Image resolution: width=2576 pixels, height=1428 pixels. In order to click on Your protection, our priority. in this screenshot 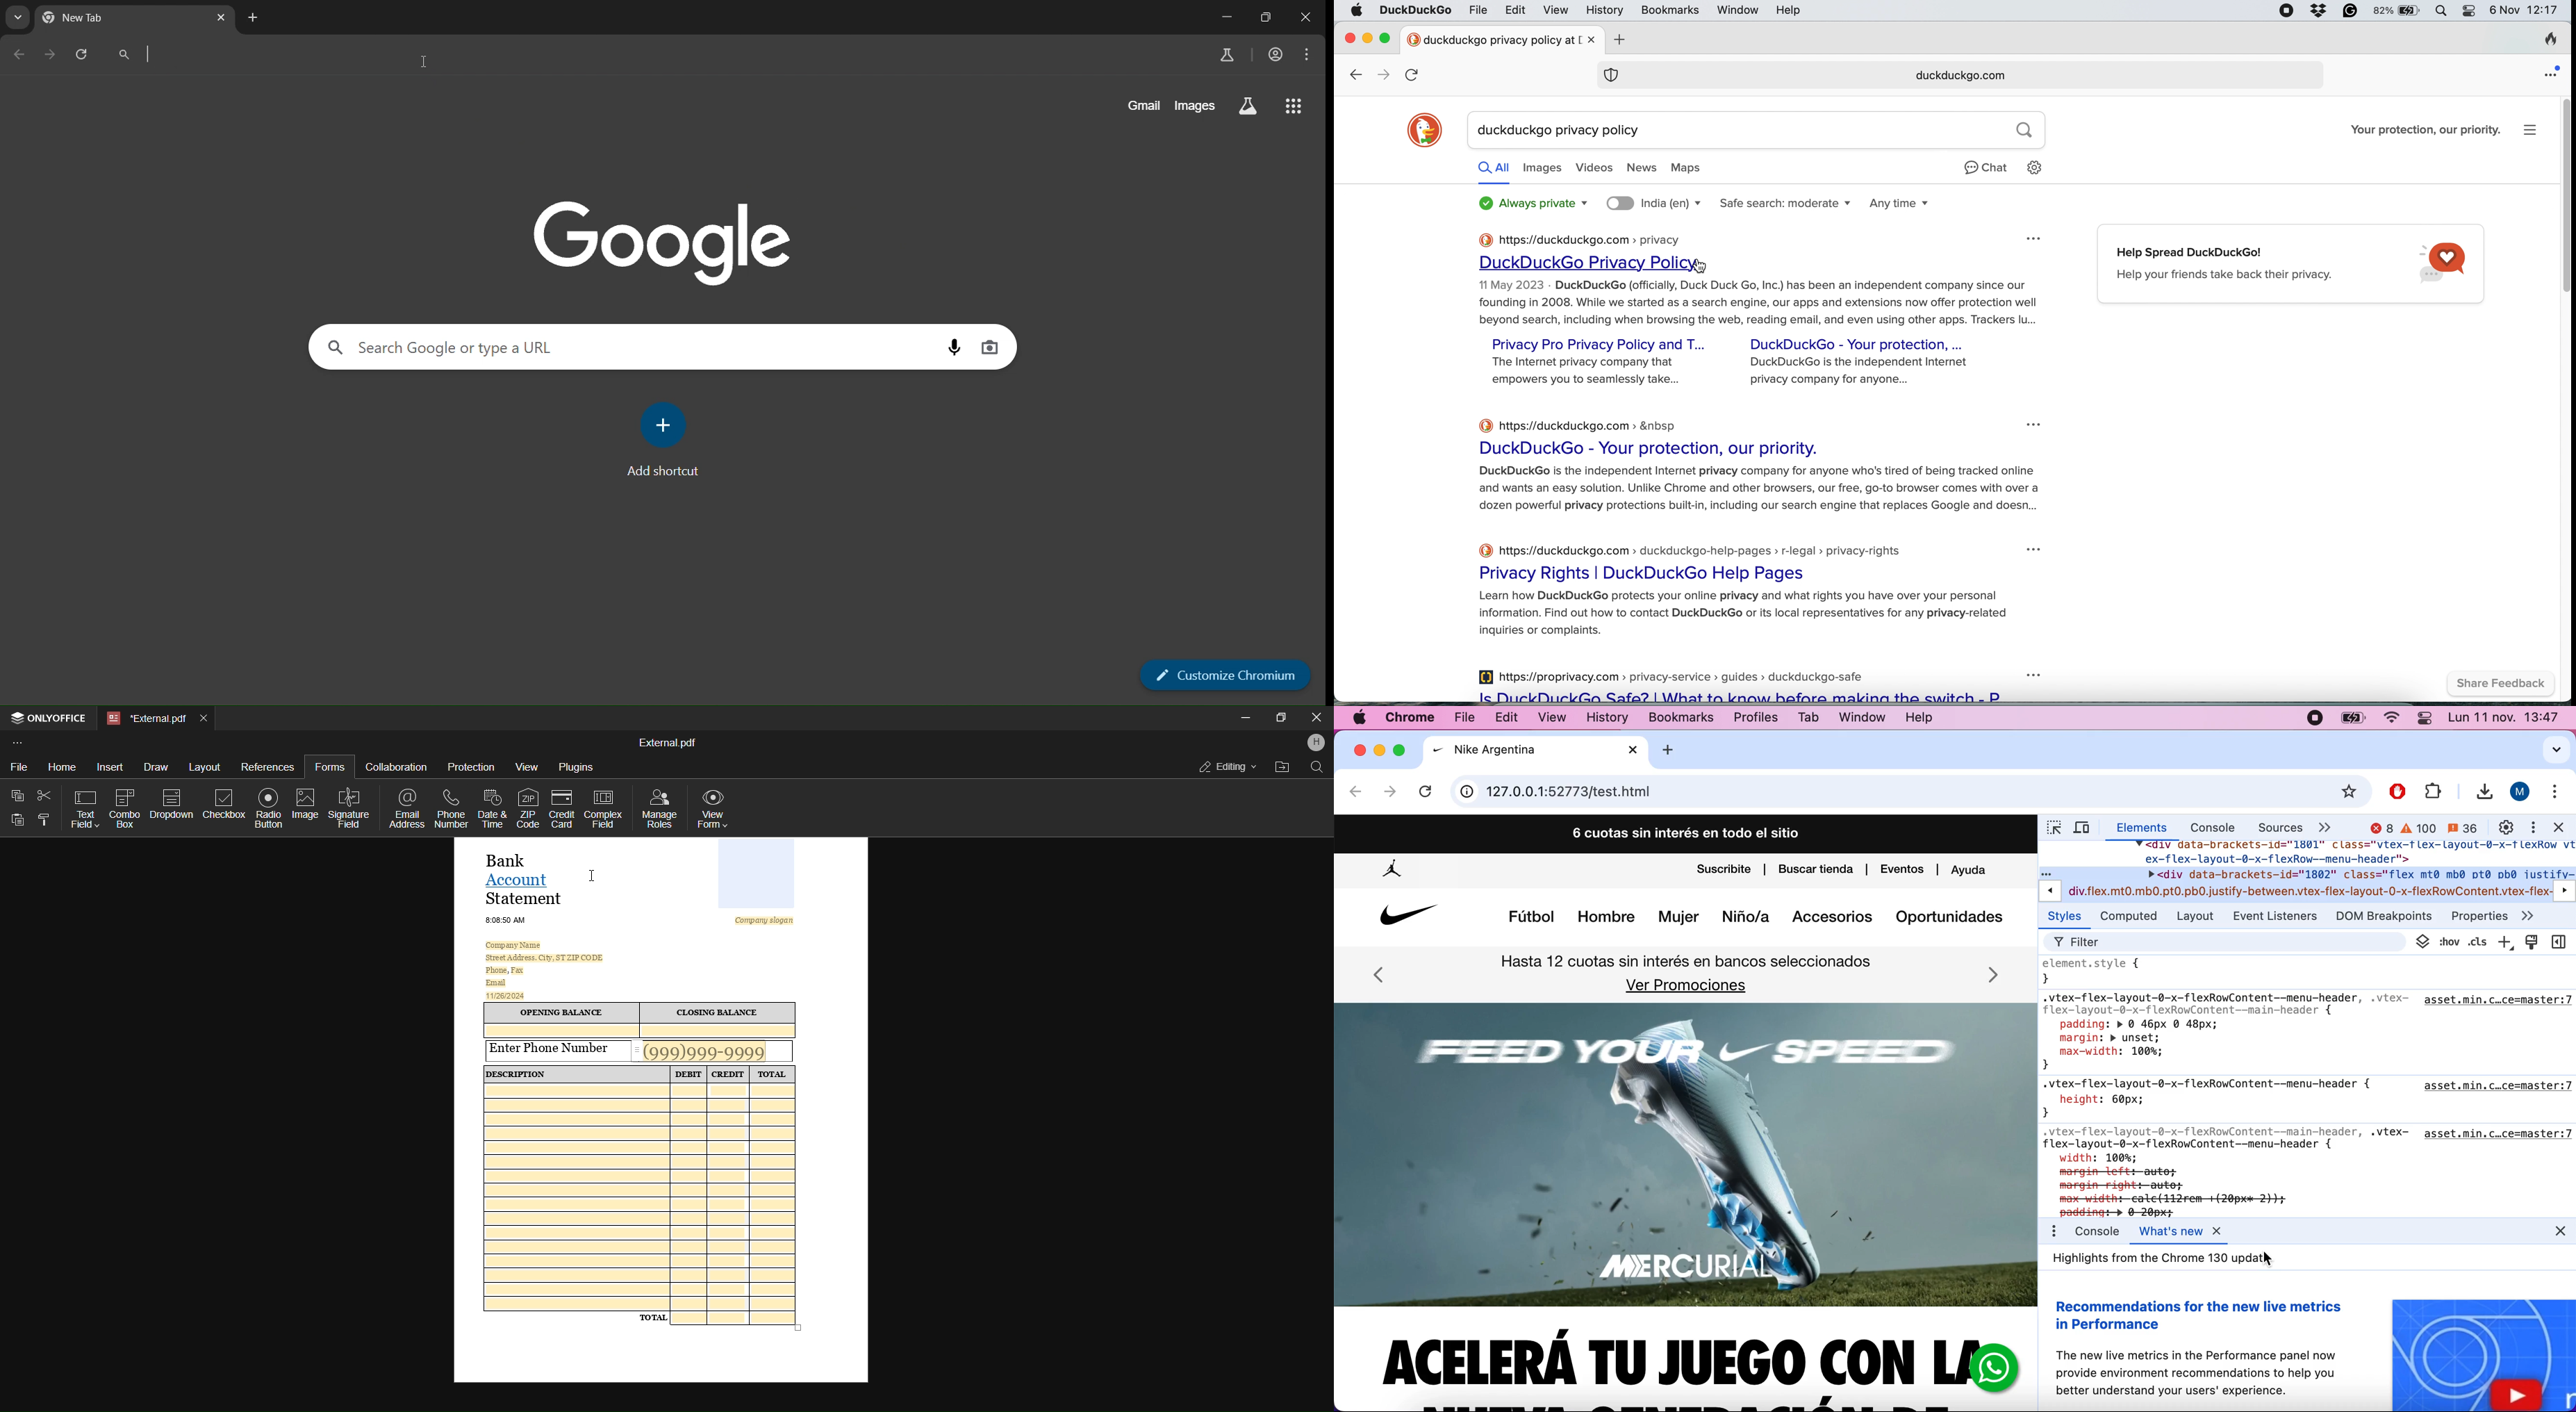, I will do `click(2426, 129)`.